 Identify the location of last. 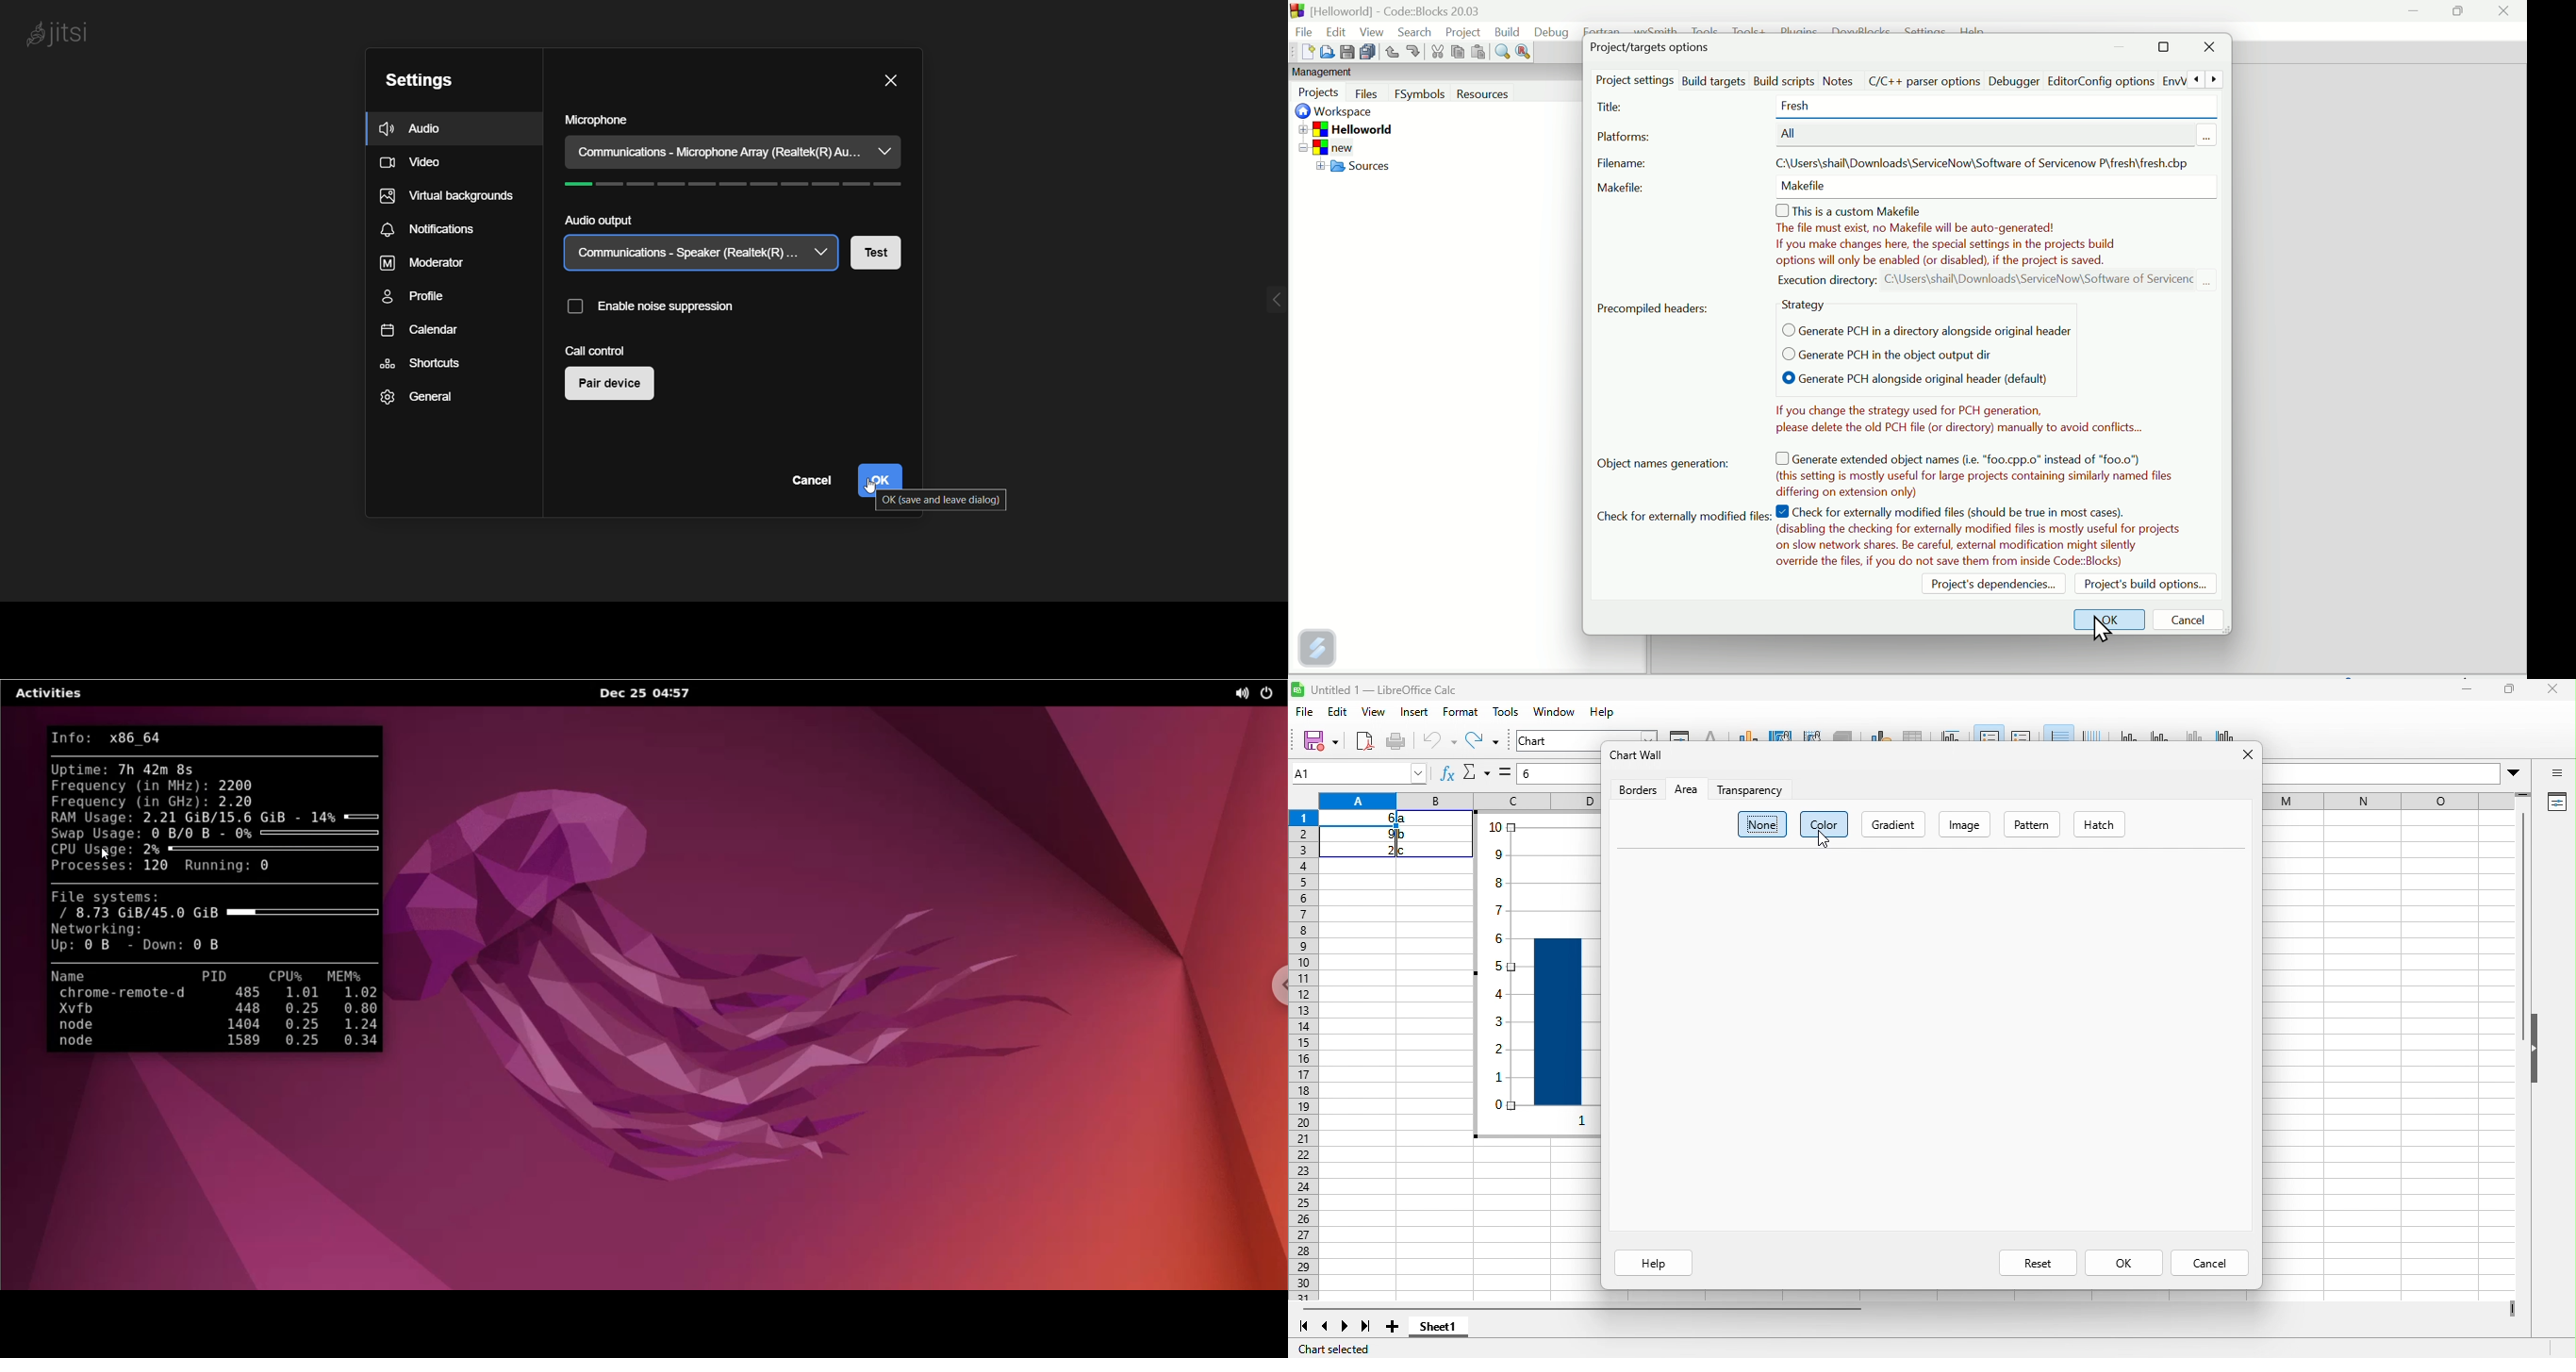
(1368, 1328).